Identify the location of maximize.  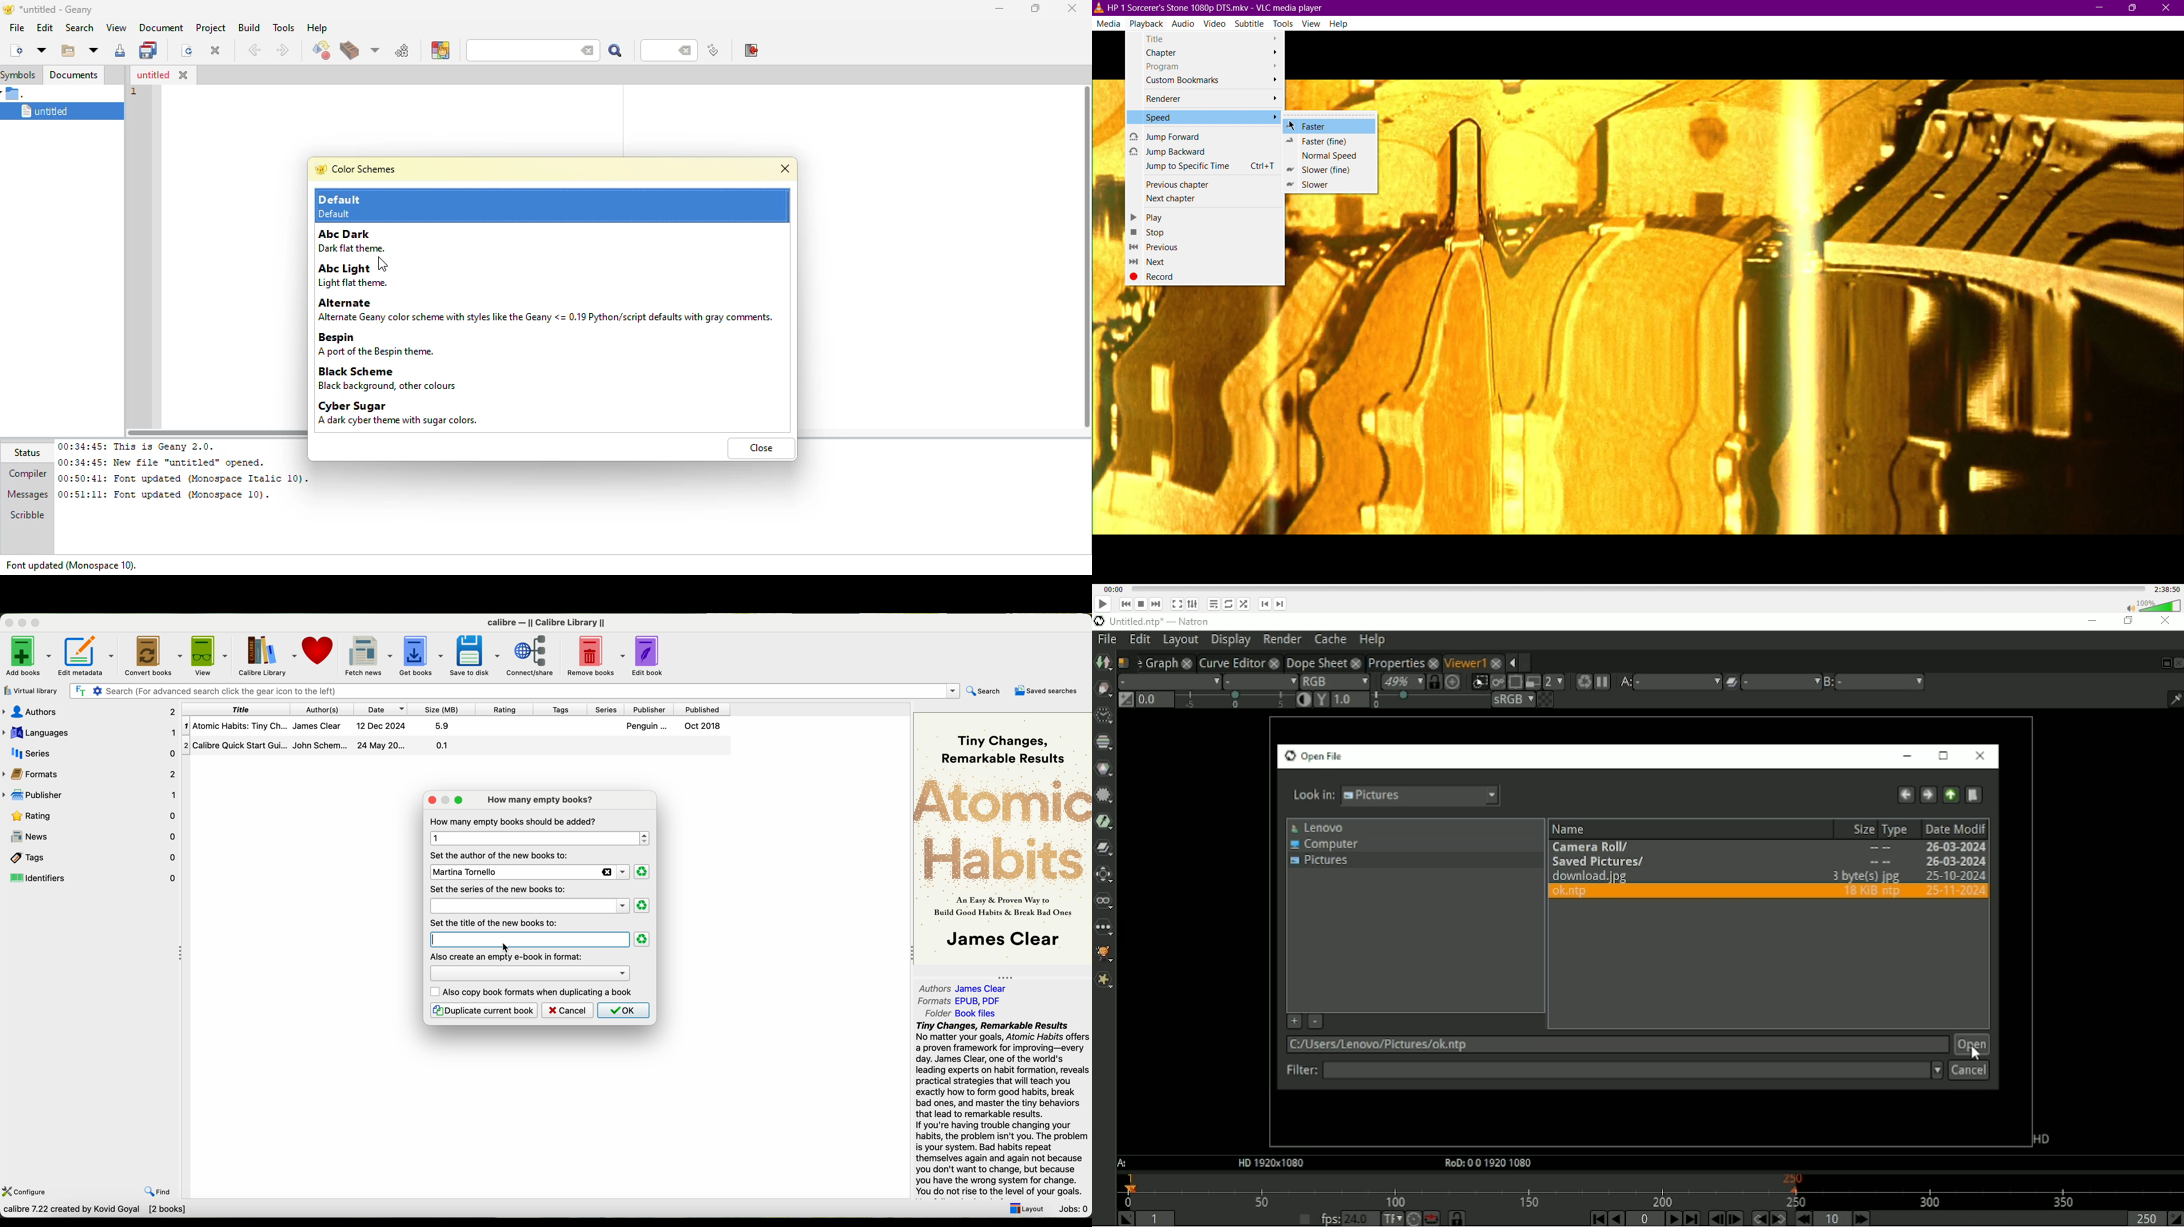
(37, 622).